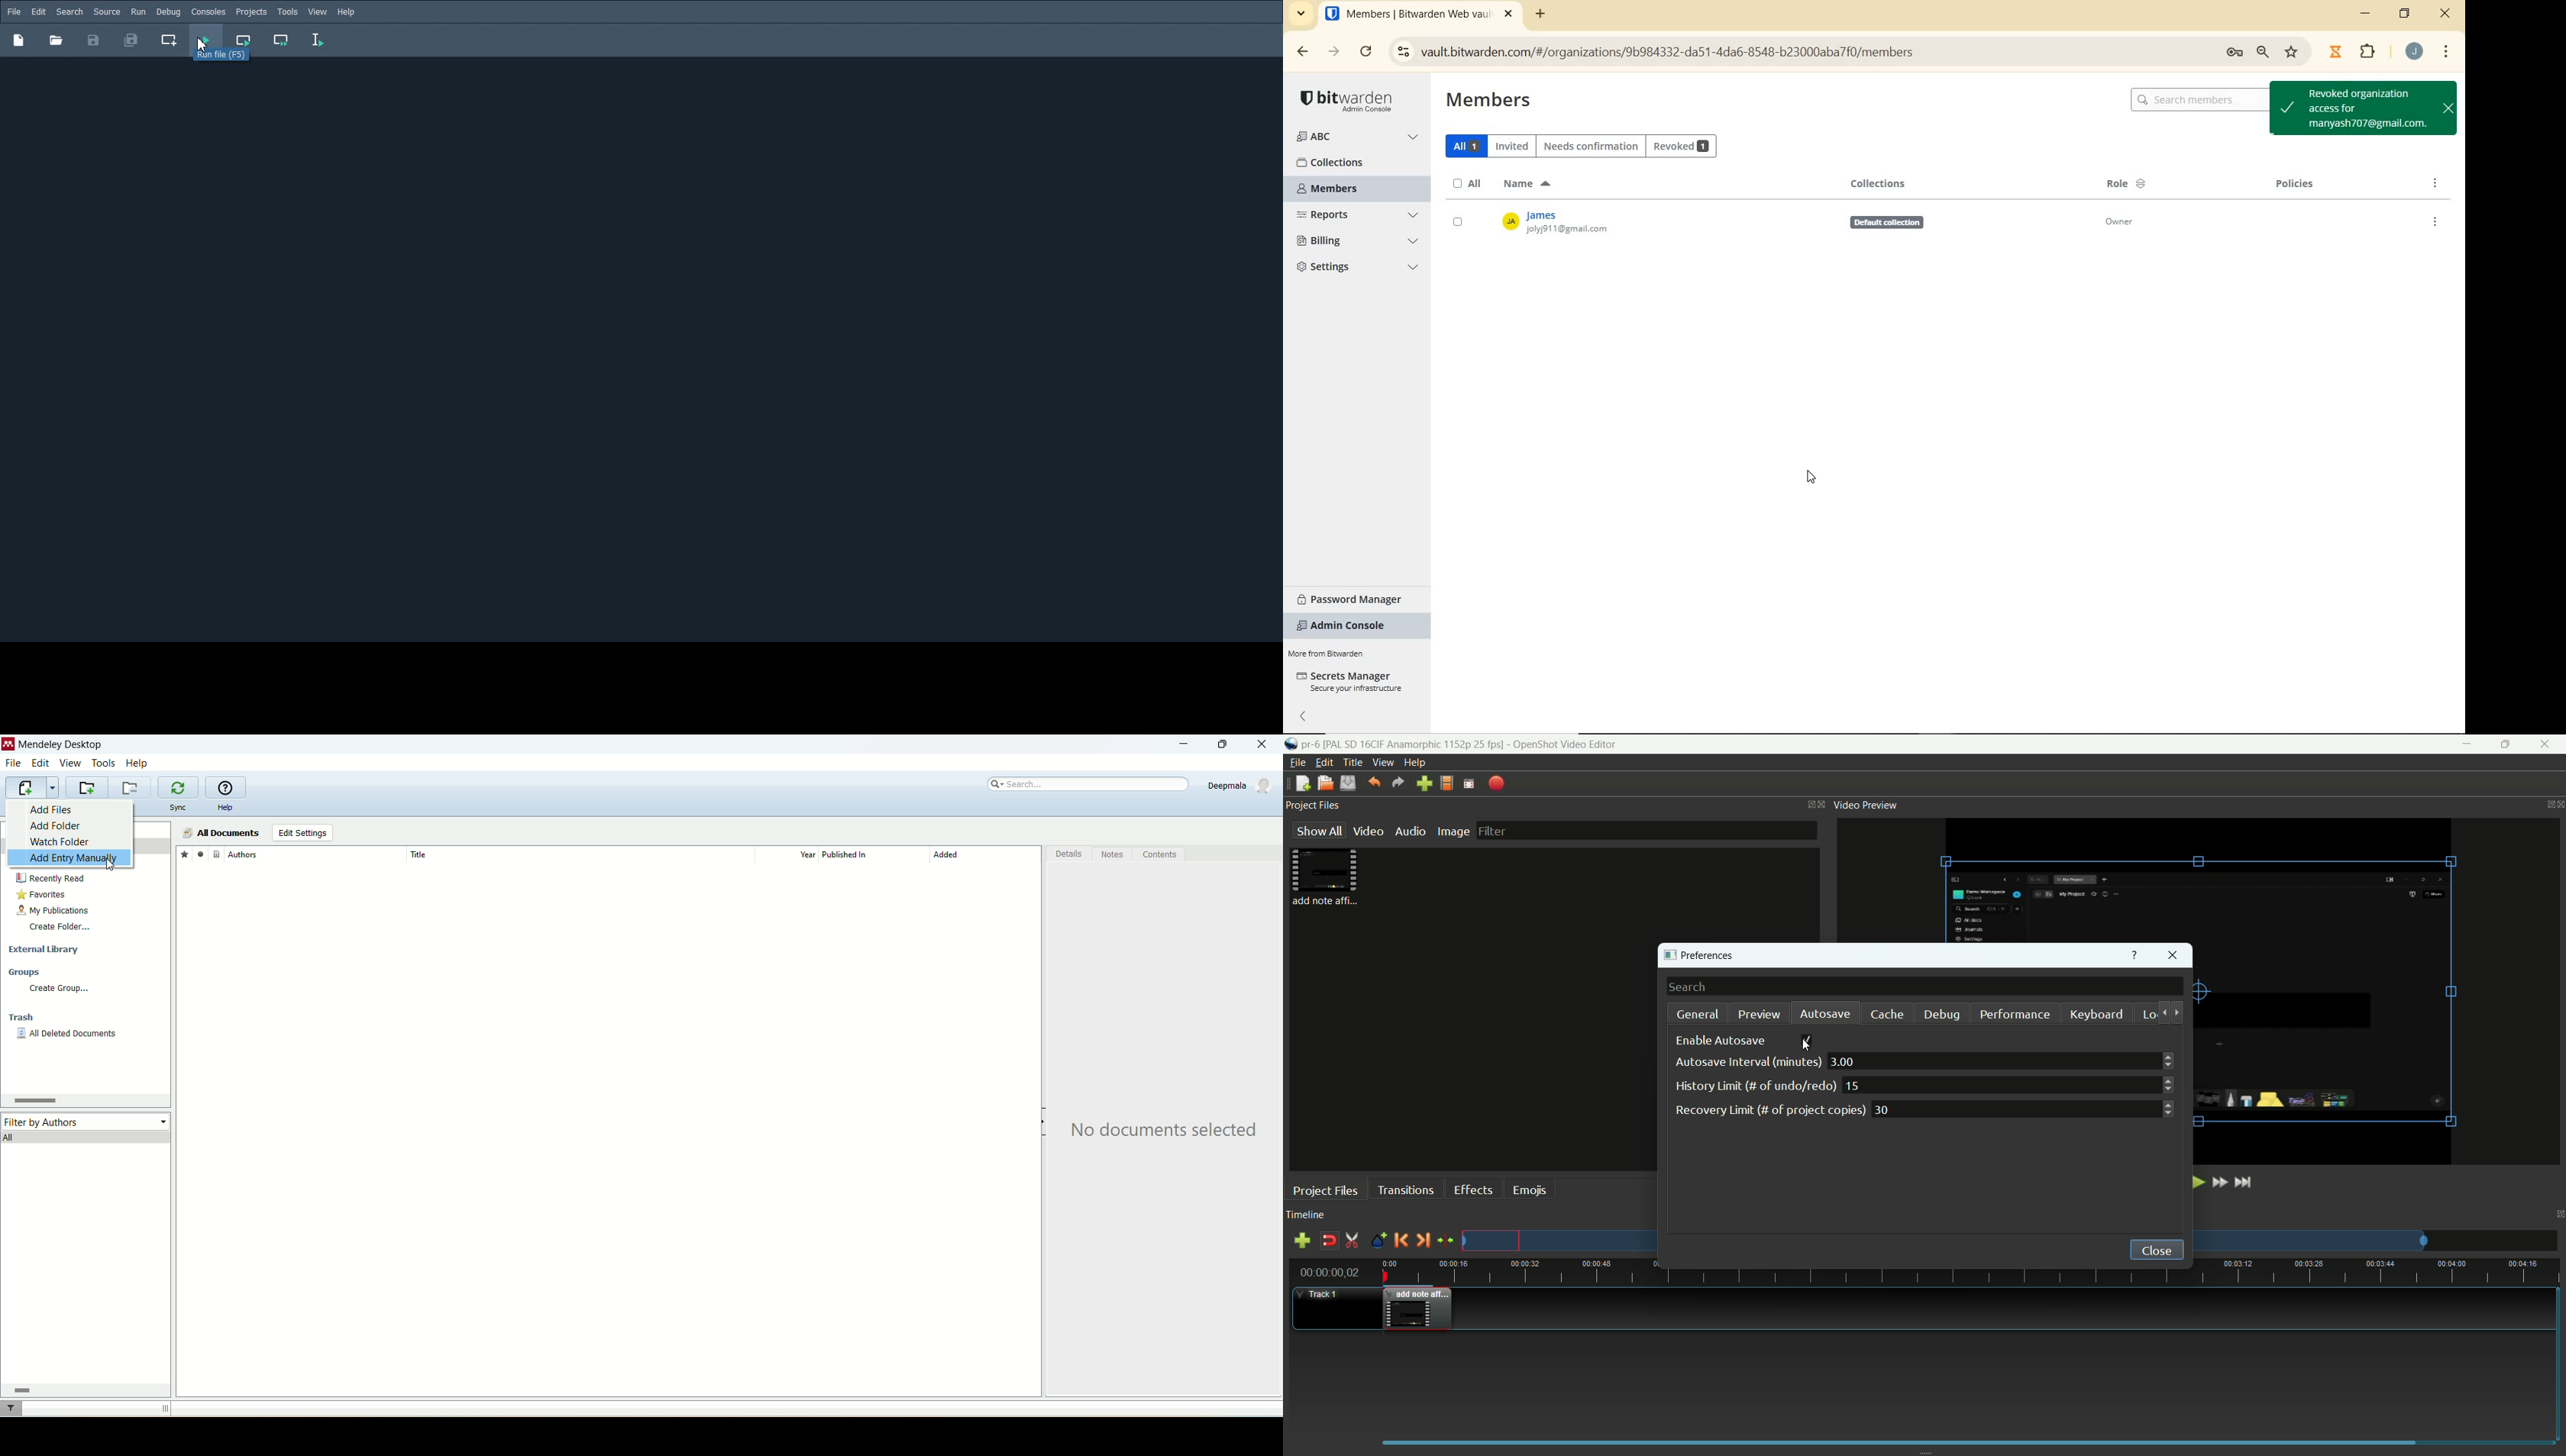 The image size is (2576, 1456). Describe the element at coordinates (180, 808) in the screenshot. I see `sync` at that location.